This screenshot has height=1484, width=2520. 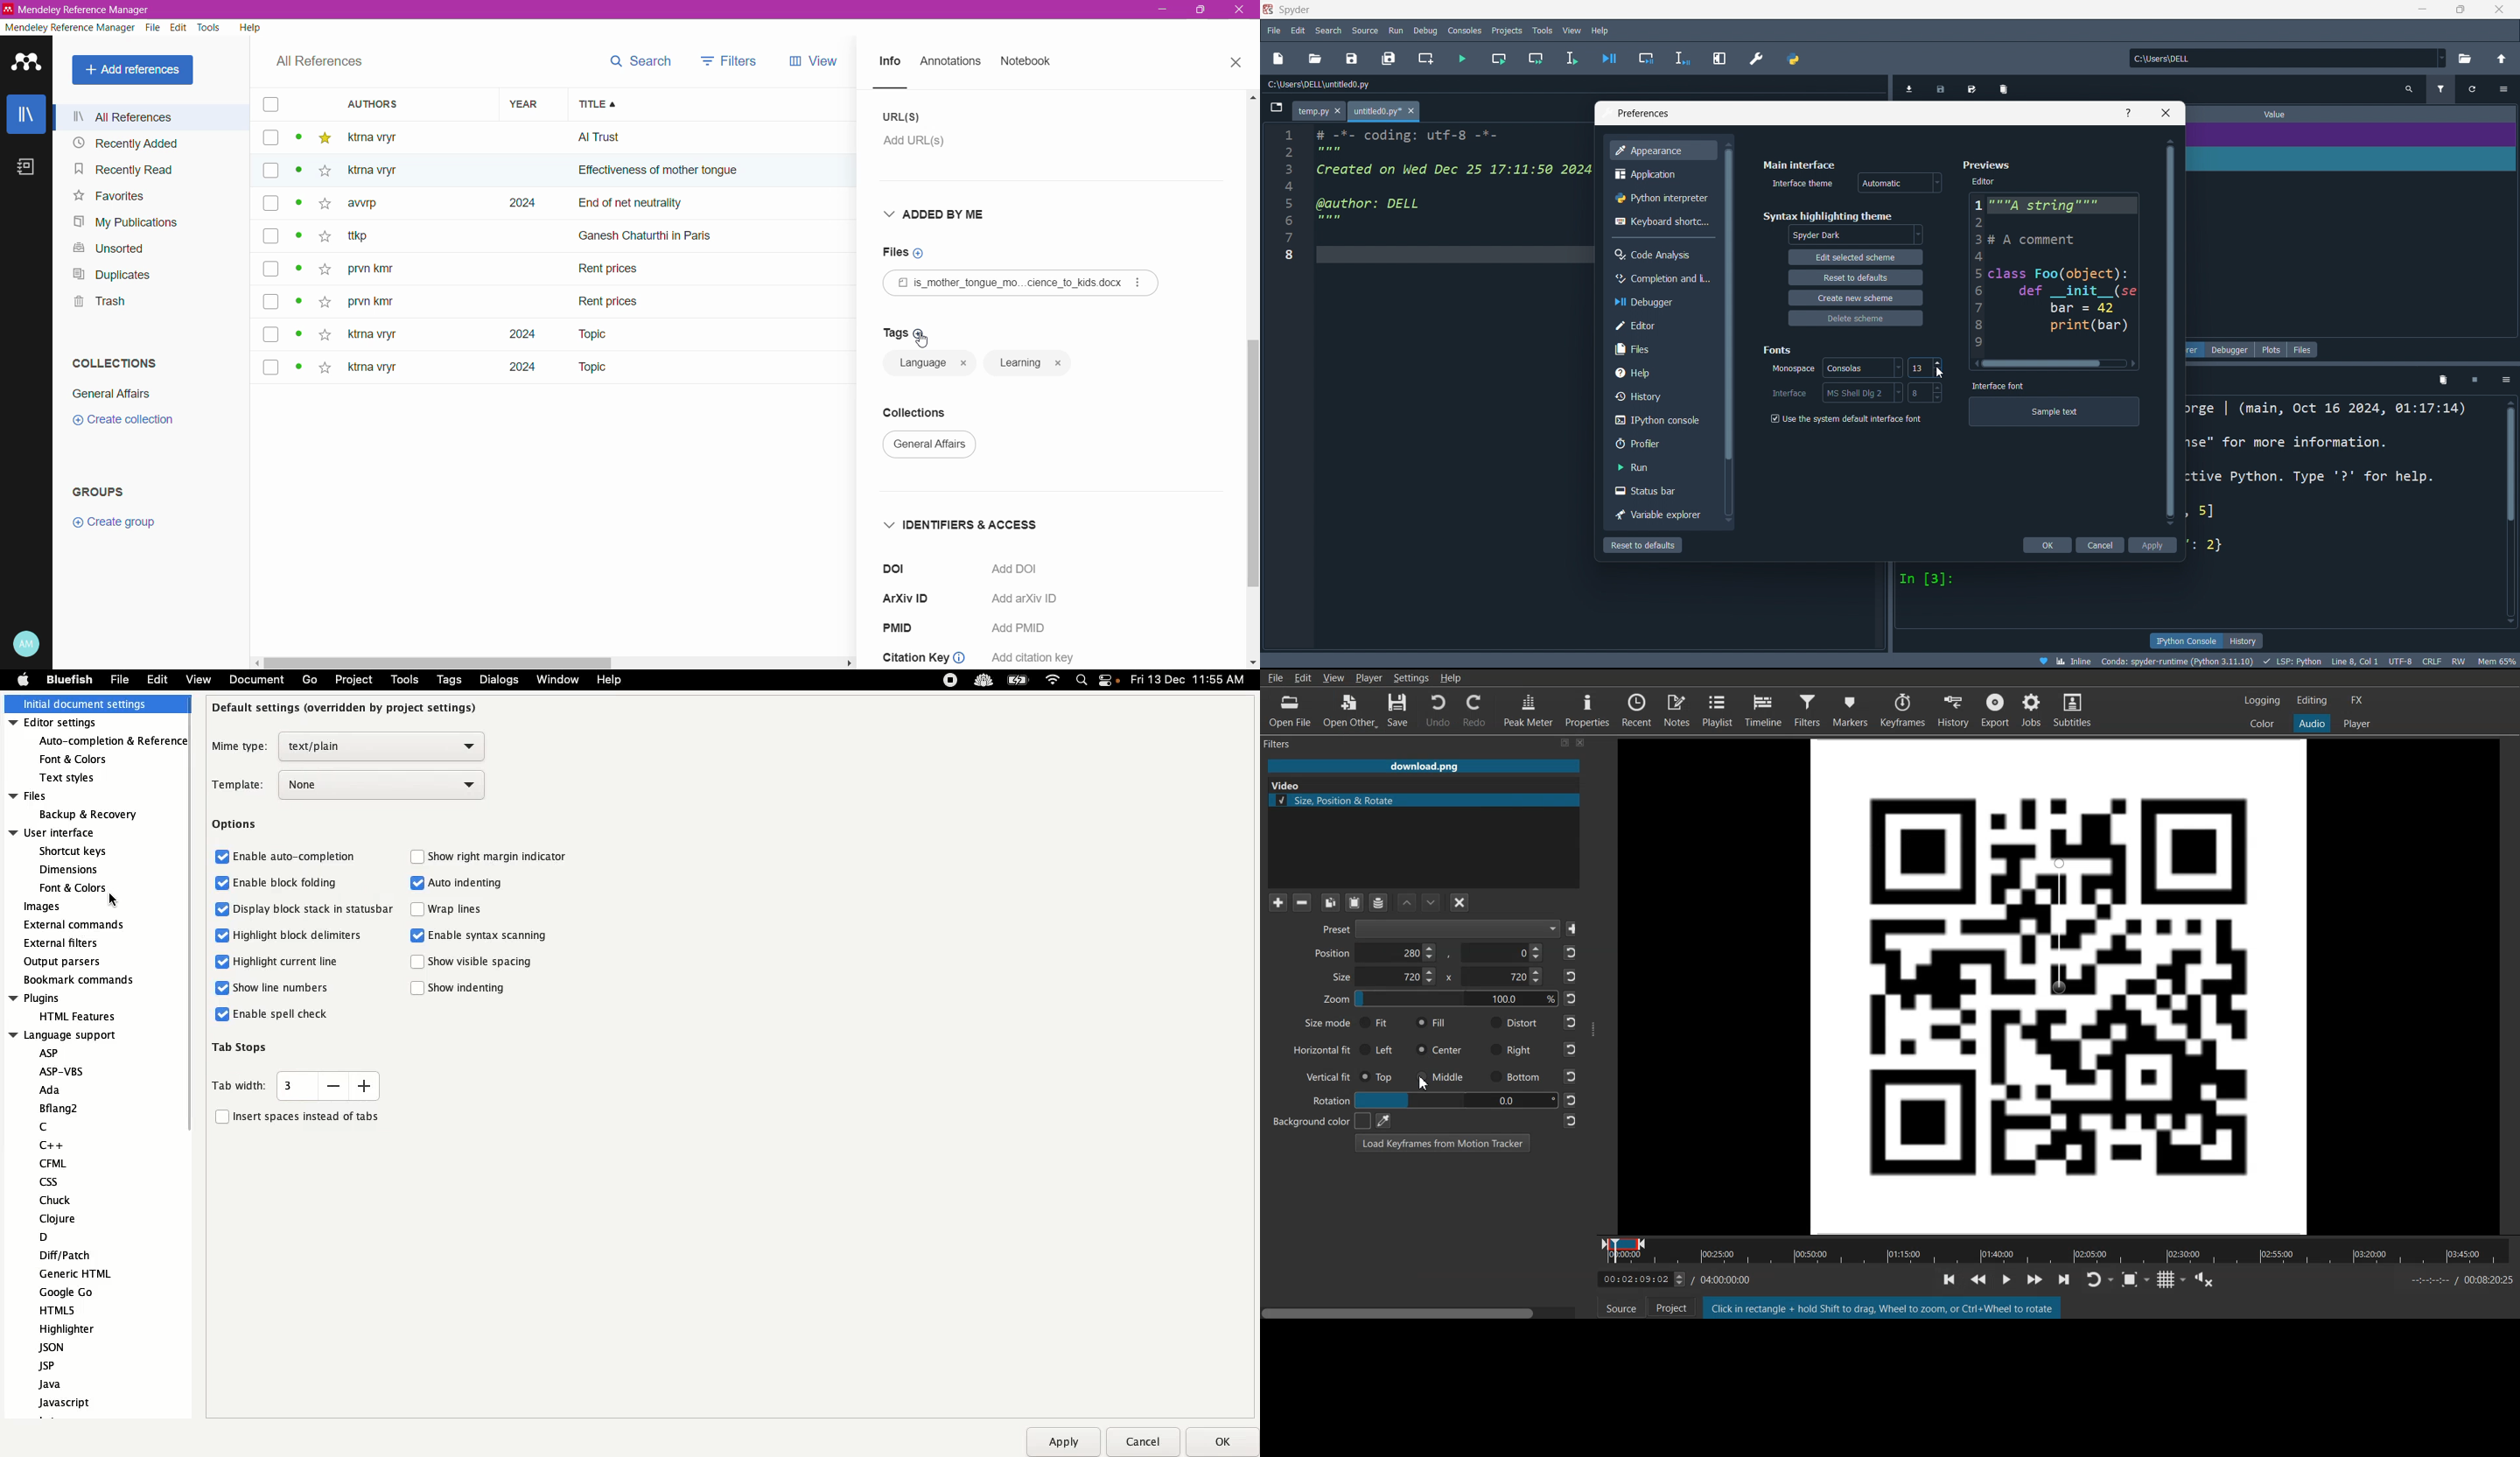 I want to click on Duplicates, so click(x=112, y=274).